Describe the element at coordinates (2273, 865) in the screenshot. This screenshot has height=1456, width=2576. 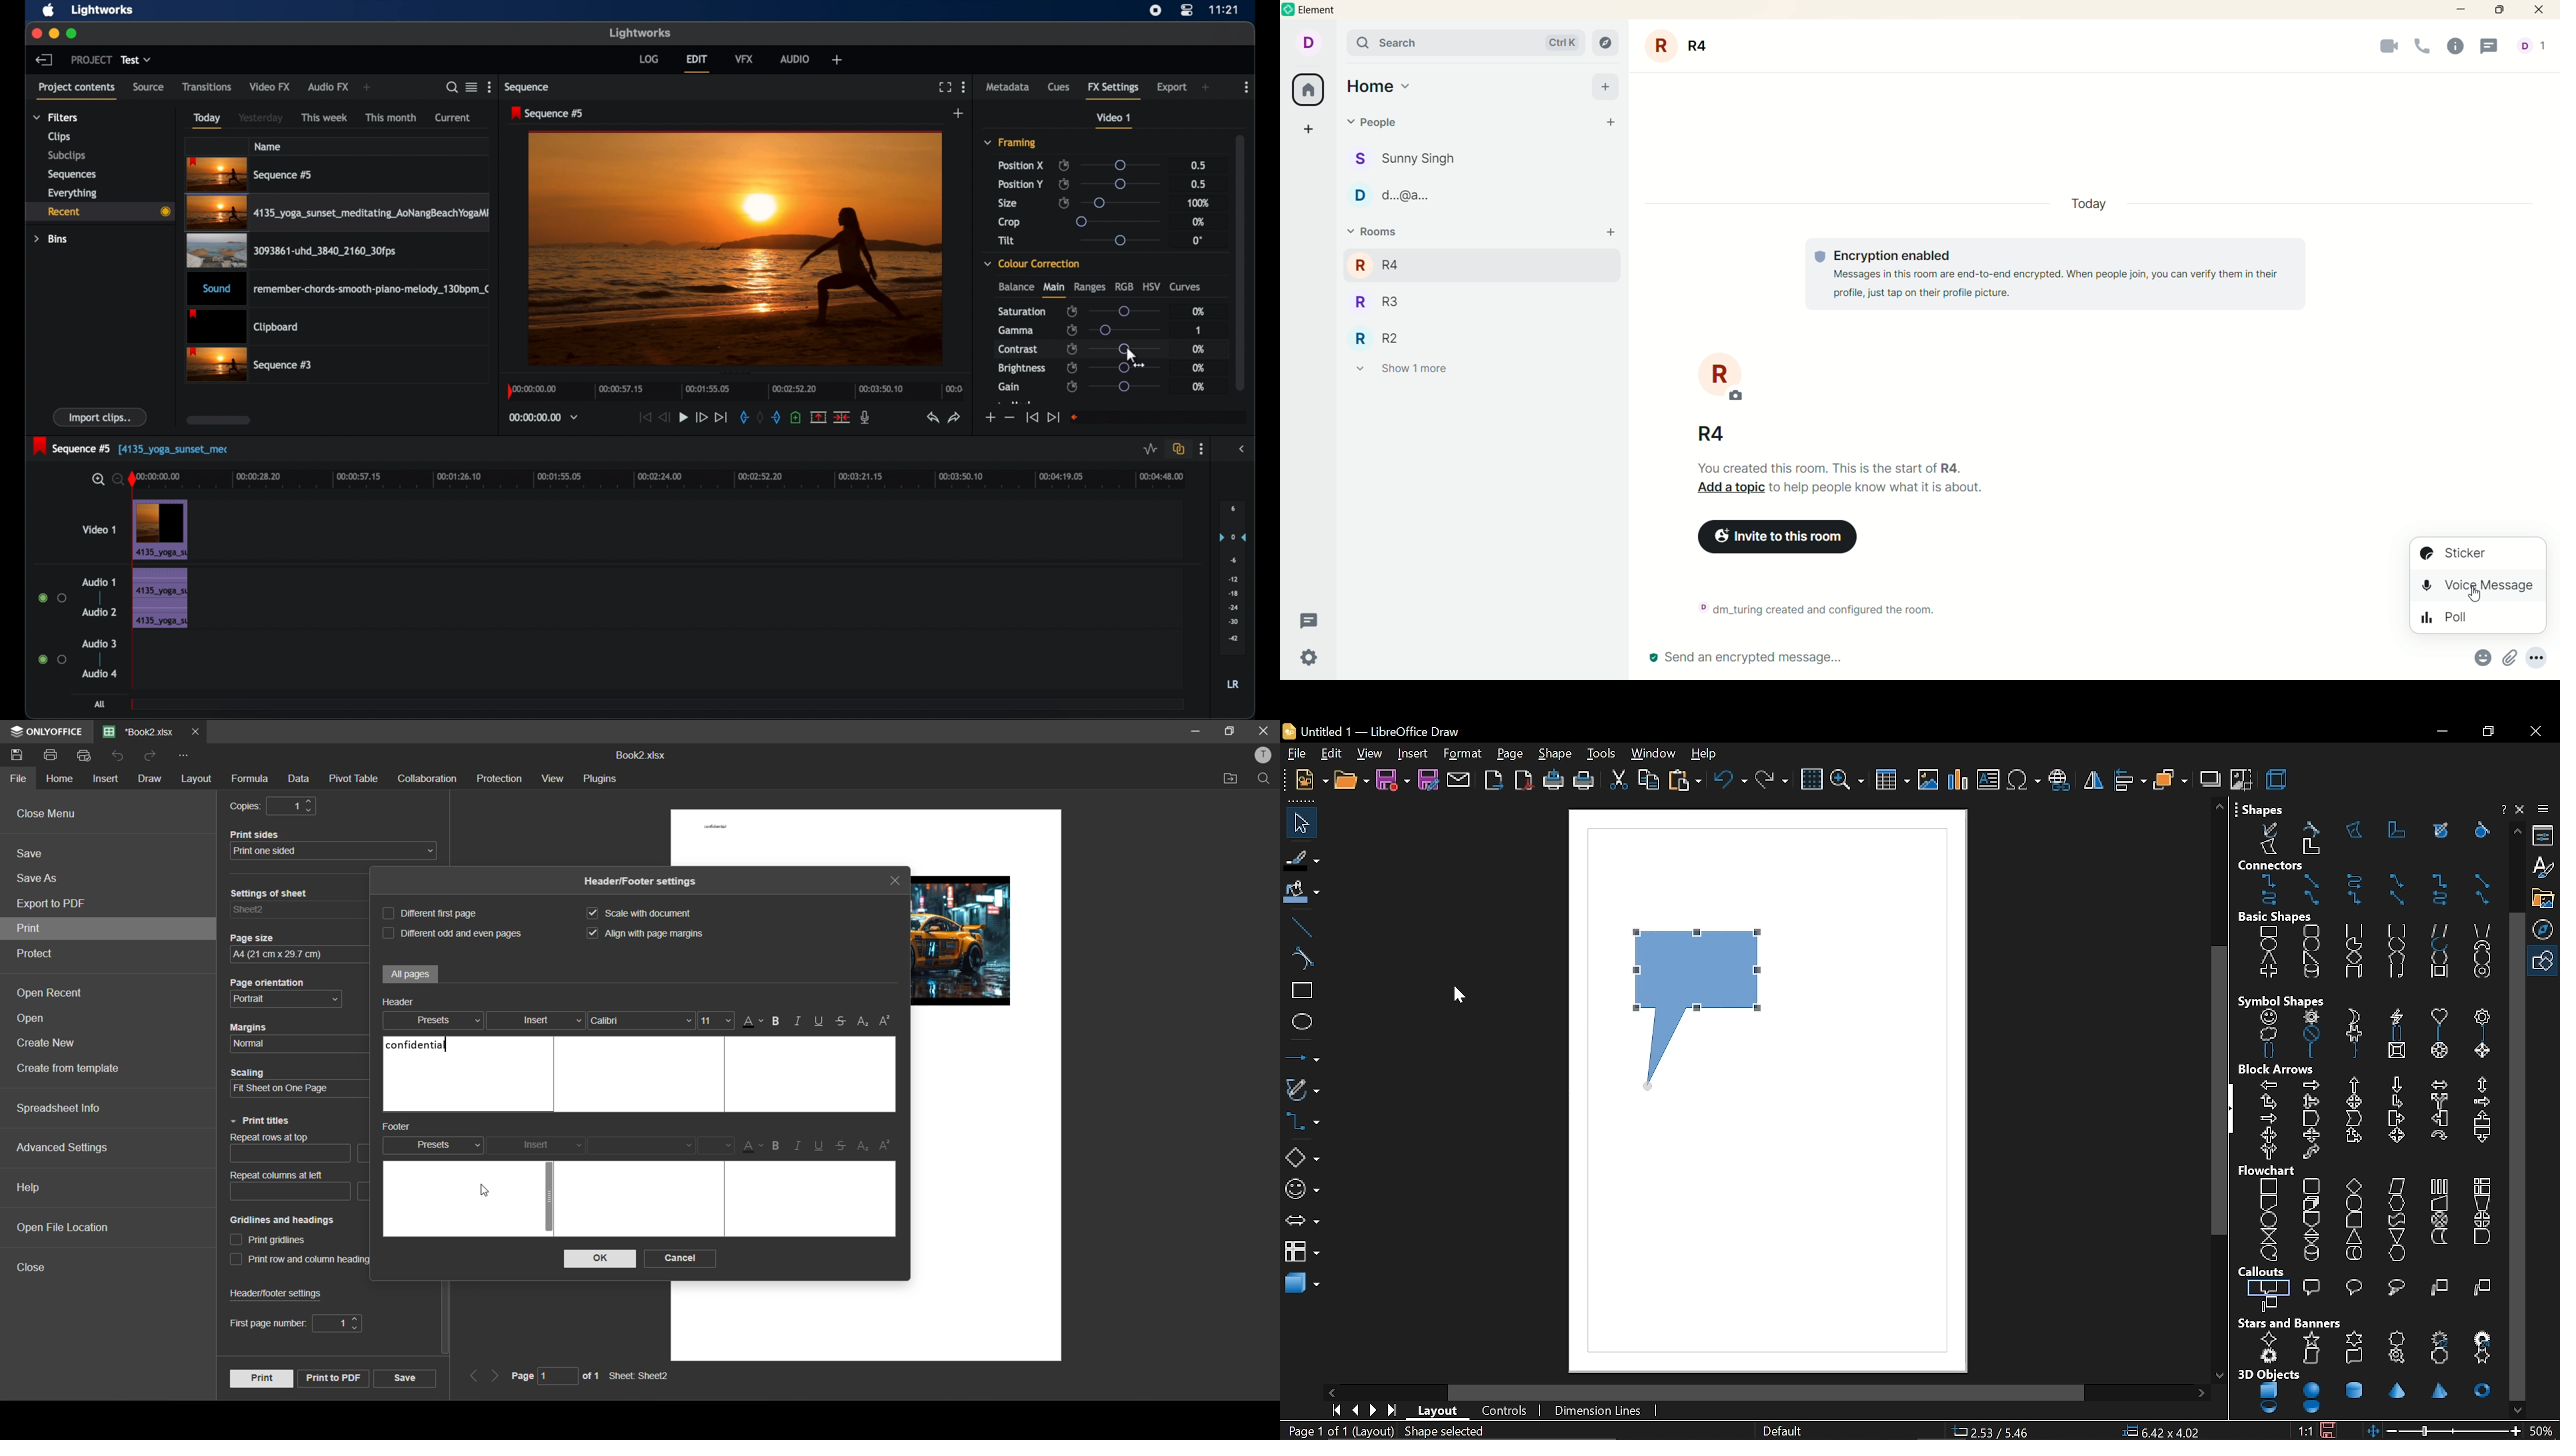
I see `connectors` at that location.